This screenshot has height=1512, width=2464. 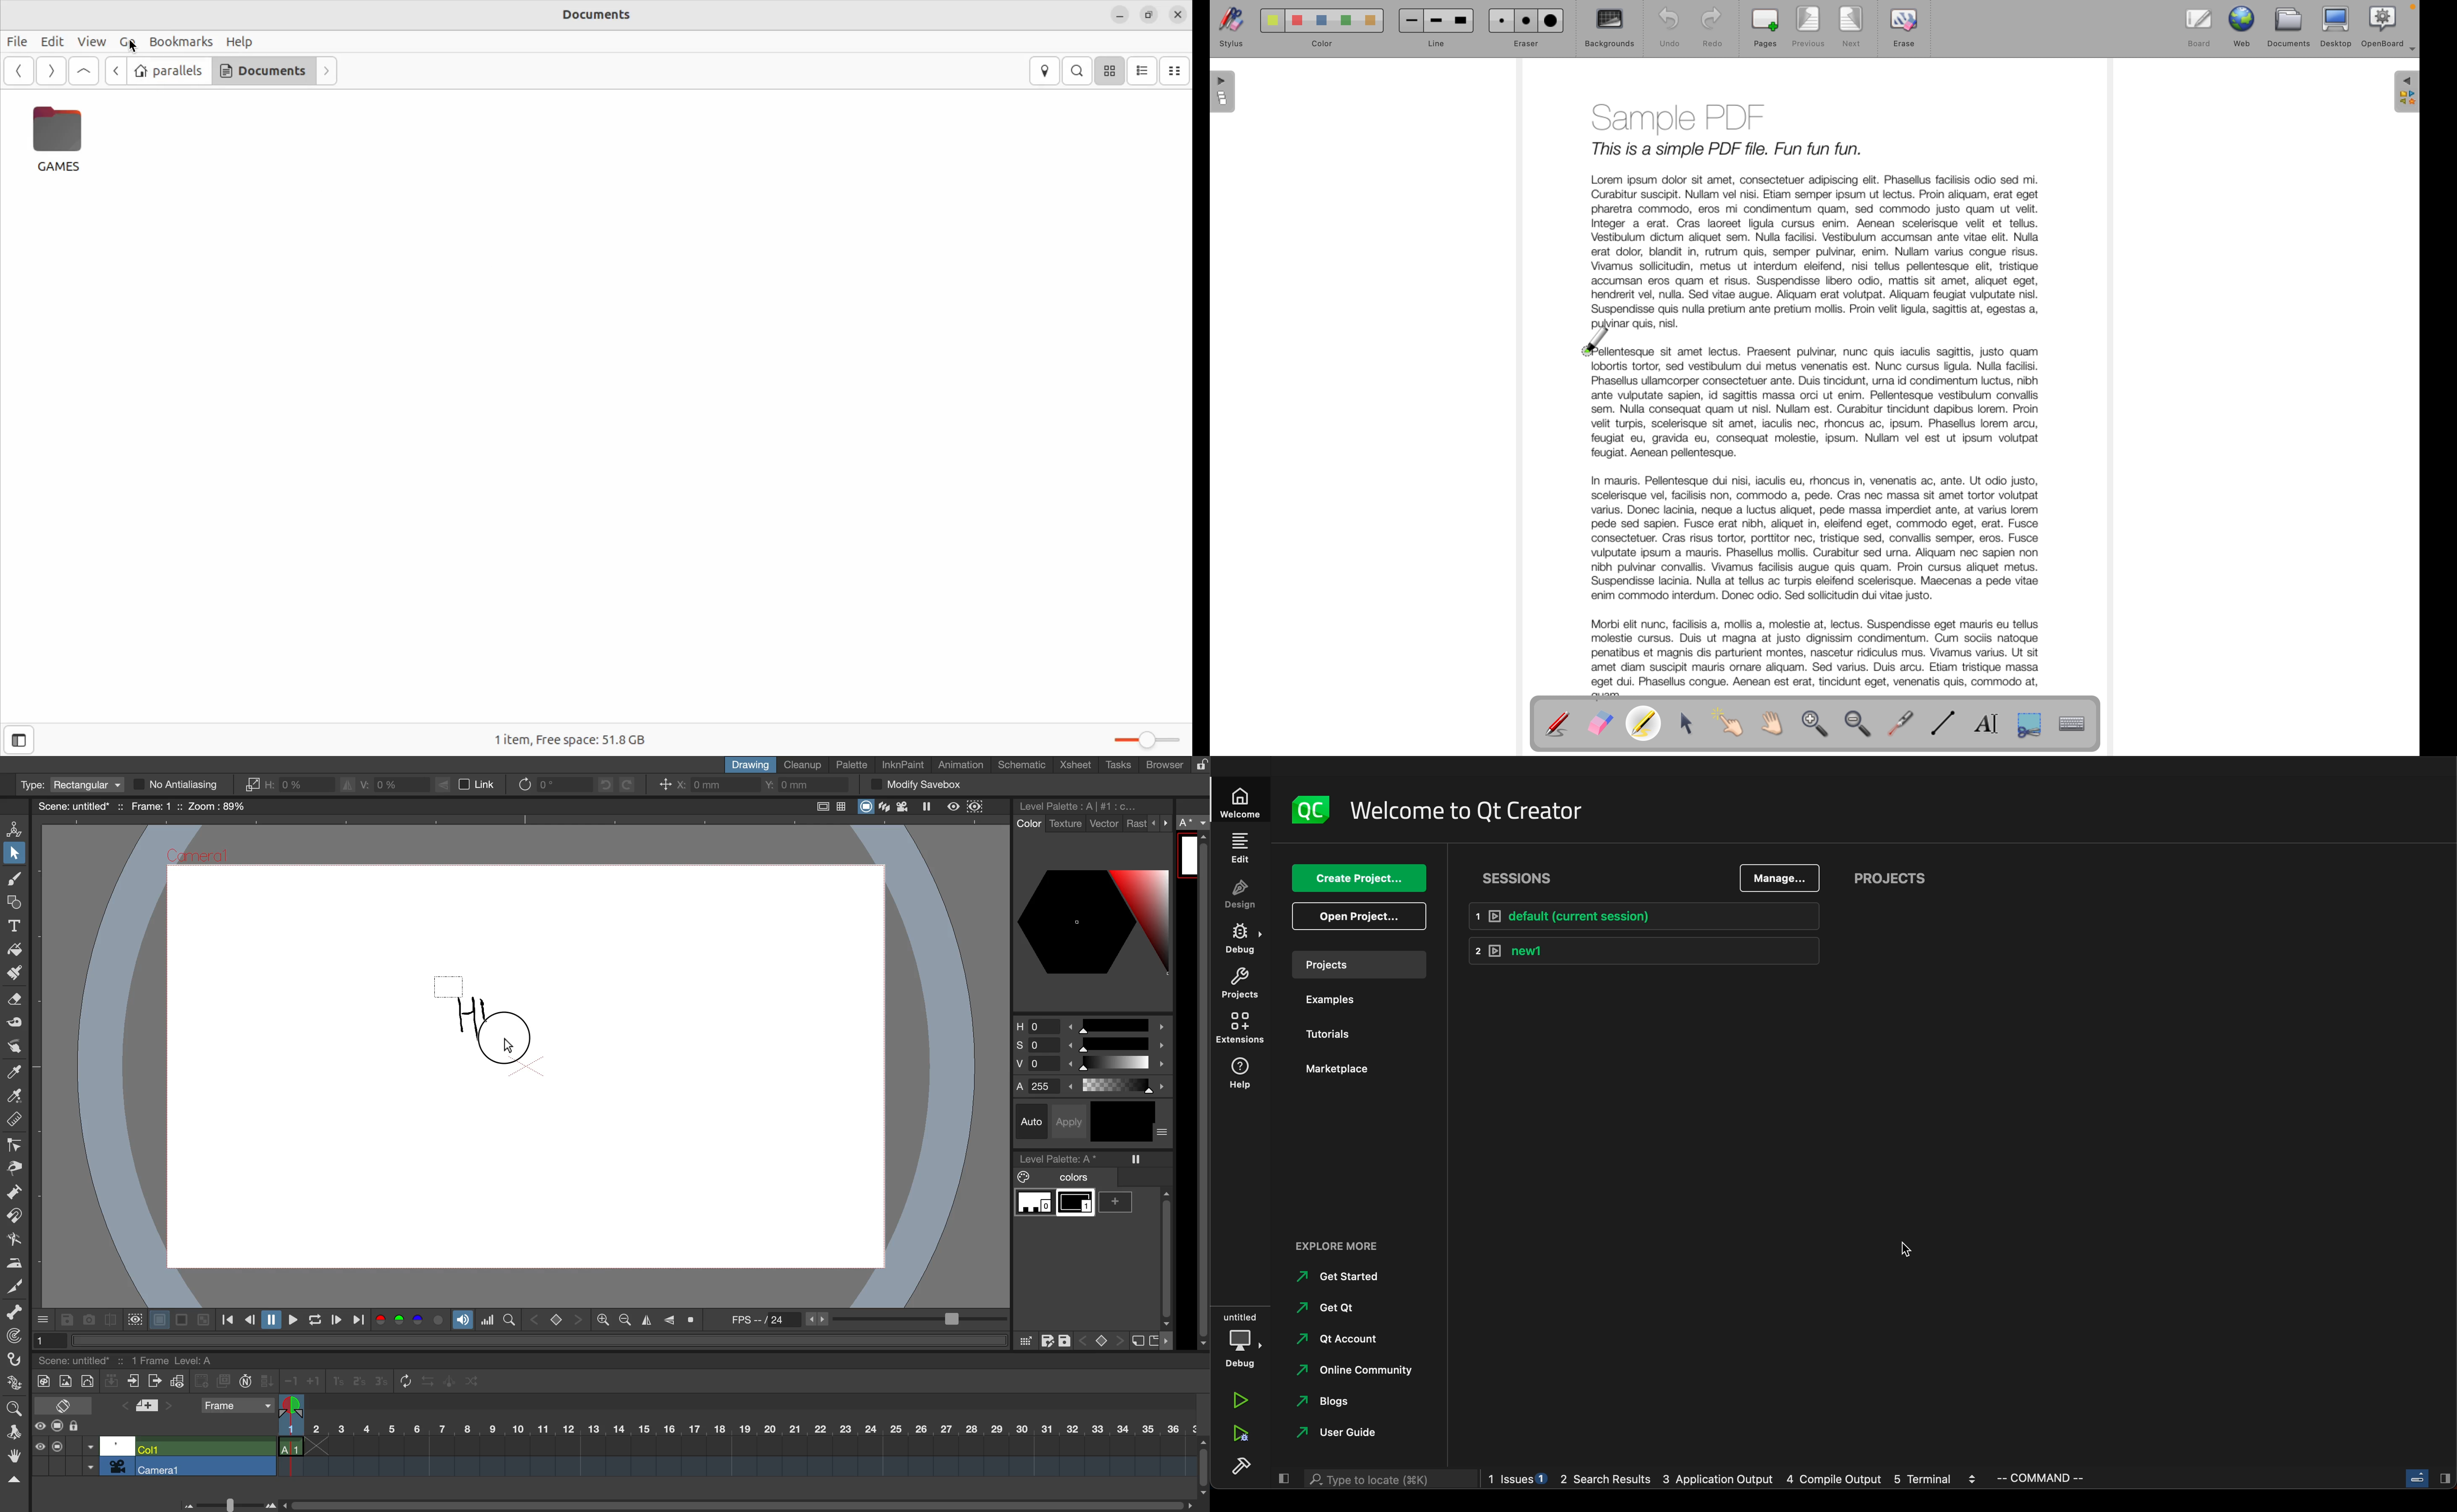 What do you see at coordinates (1390, 1479) in the screenshot?
I see `search bar` at bounding box center [1390, 1479].